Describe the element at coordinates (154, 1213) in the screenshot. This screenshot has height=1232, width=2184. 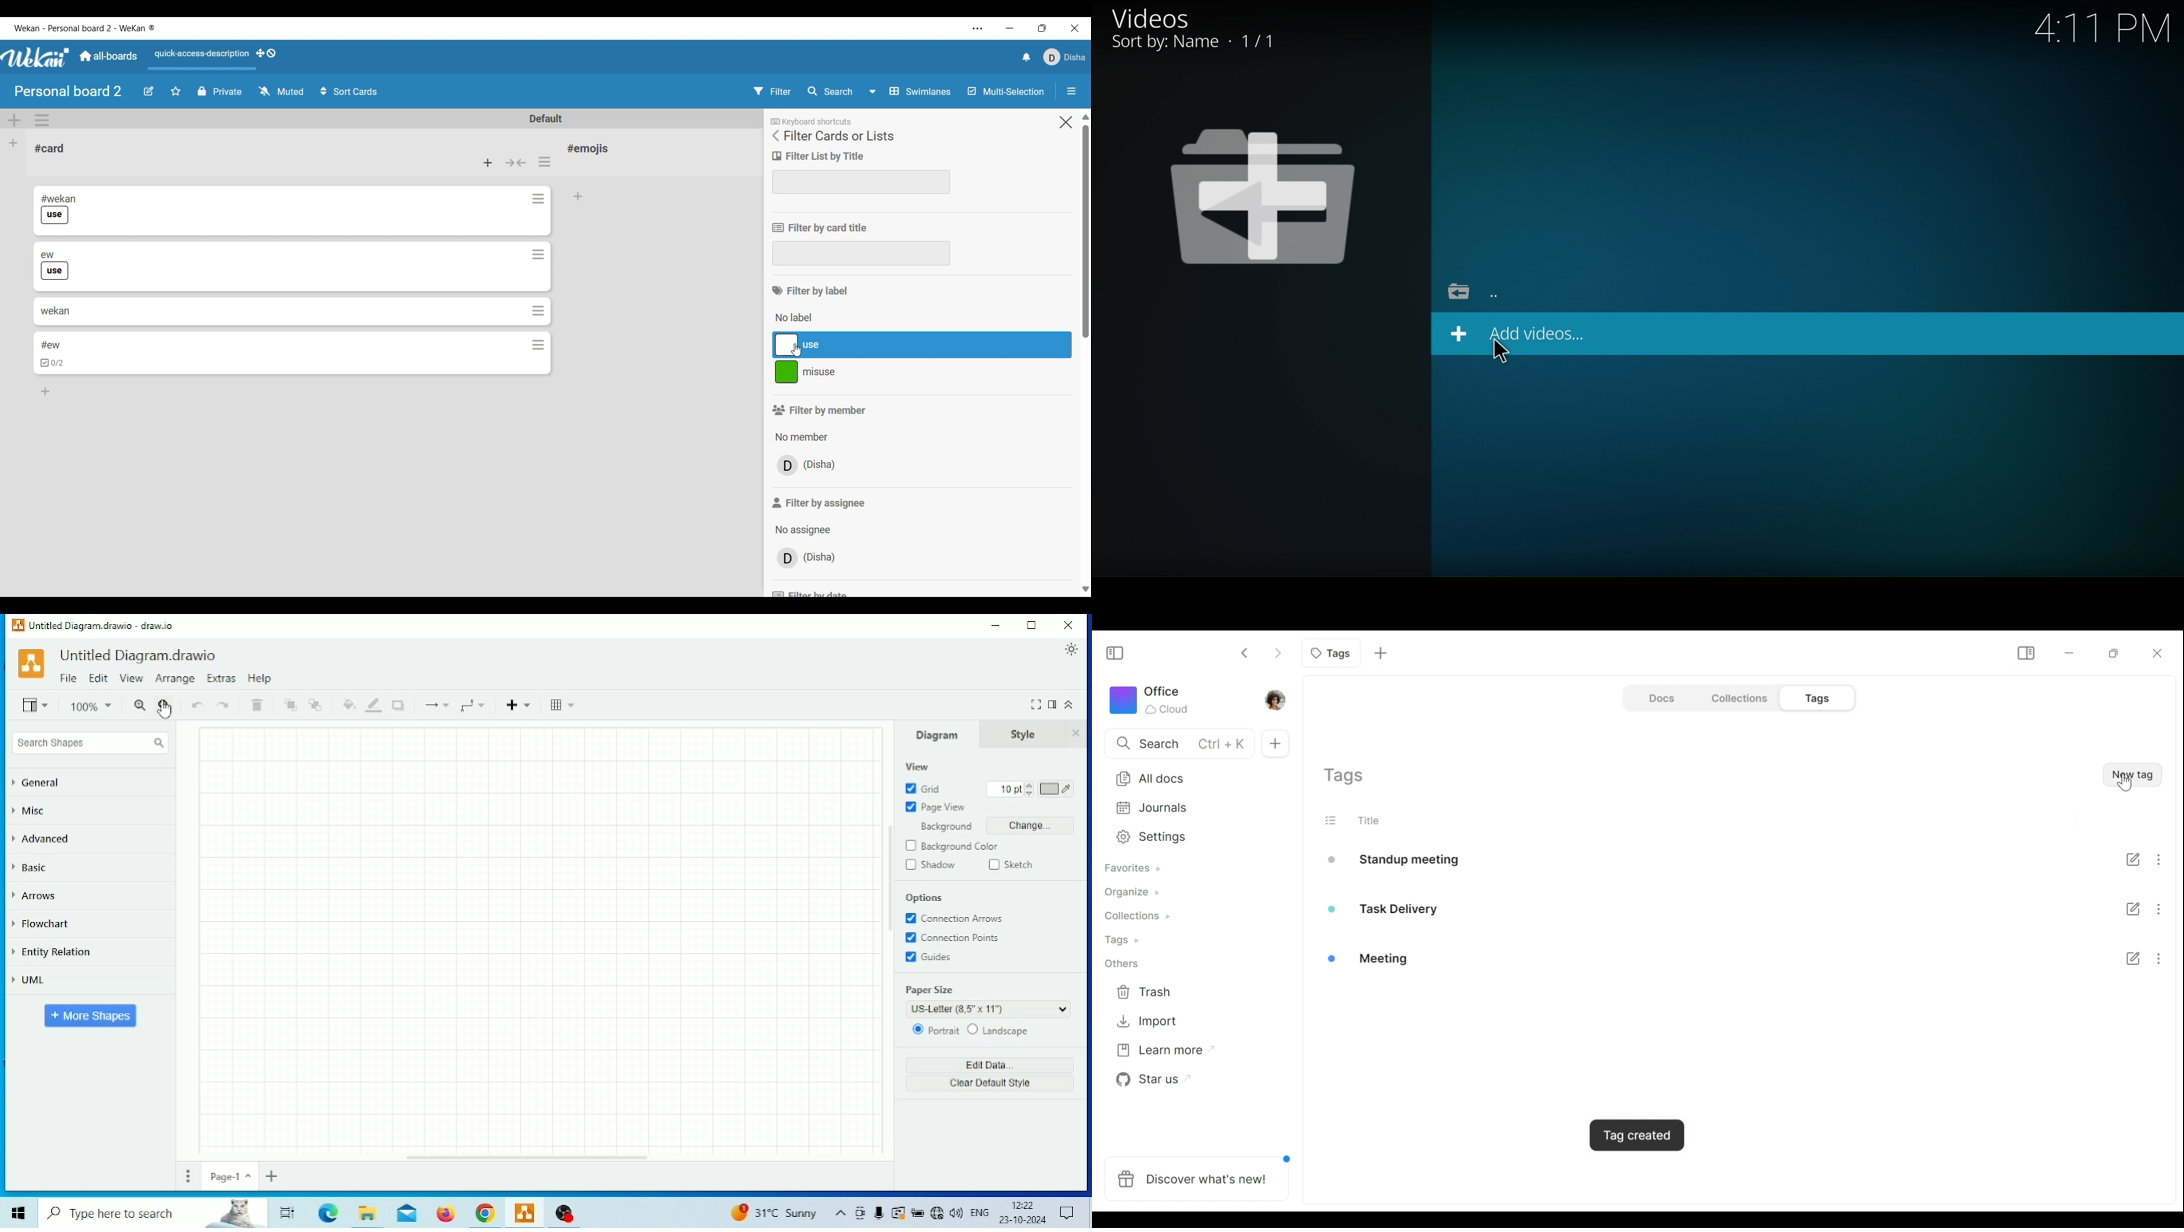
I see `Type here to search` at that location.